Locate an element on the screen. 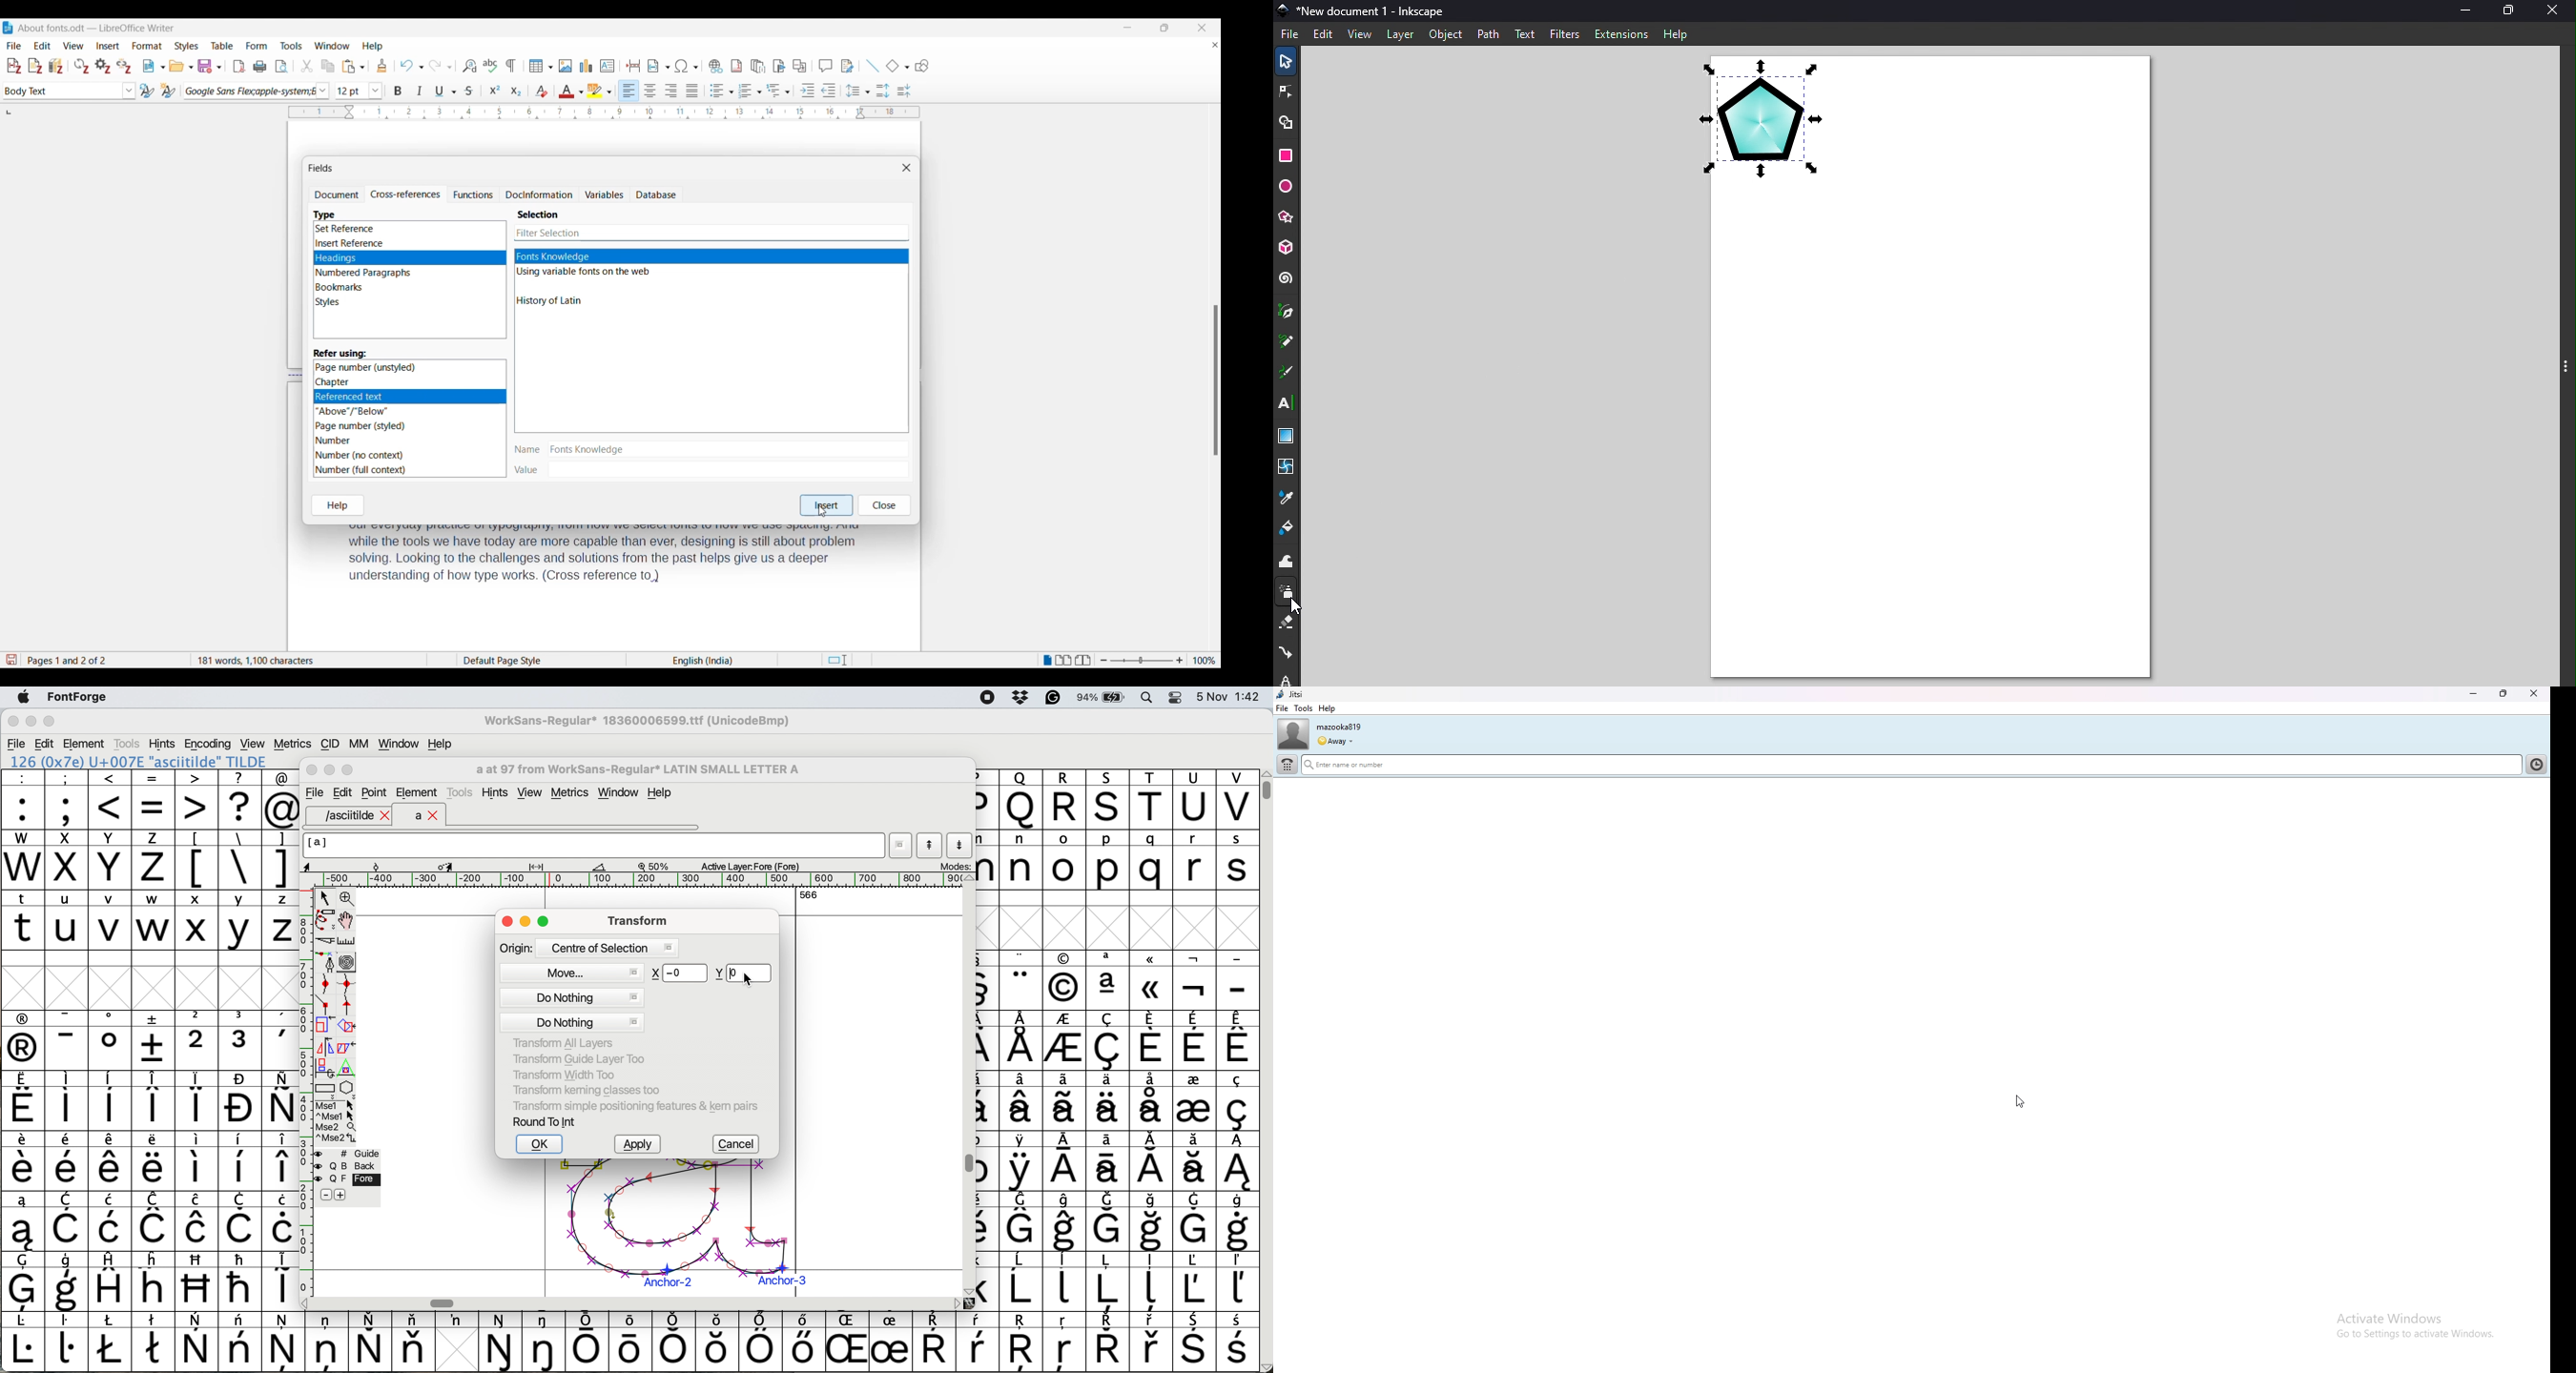 The width and height of the screenshot is (2576, 1400). LibreOffice Writer logo is located at coordinates (8, 27).